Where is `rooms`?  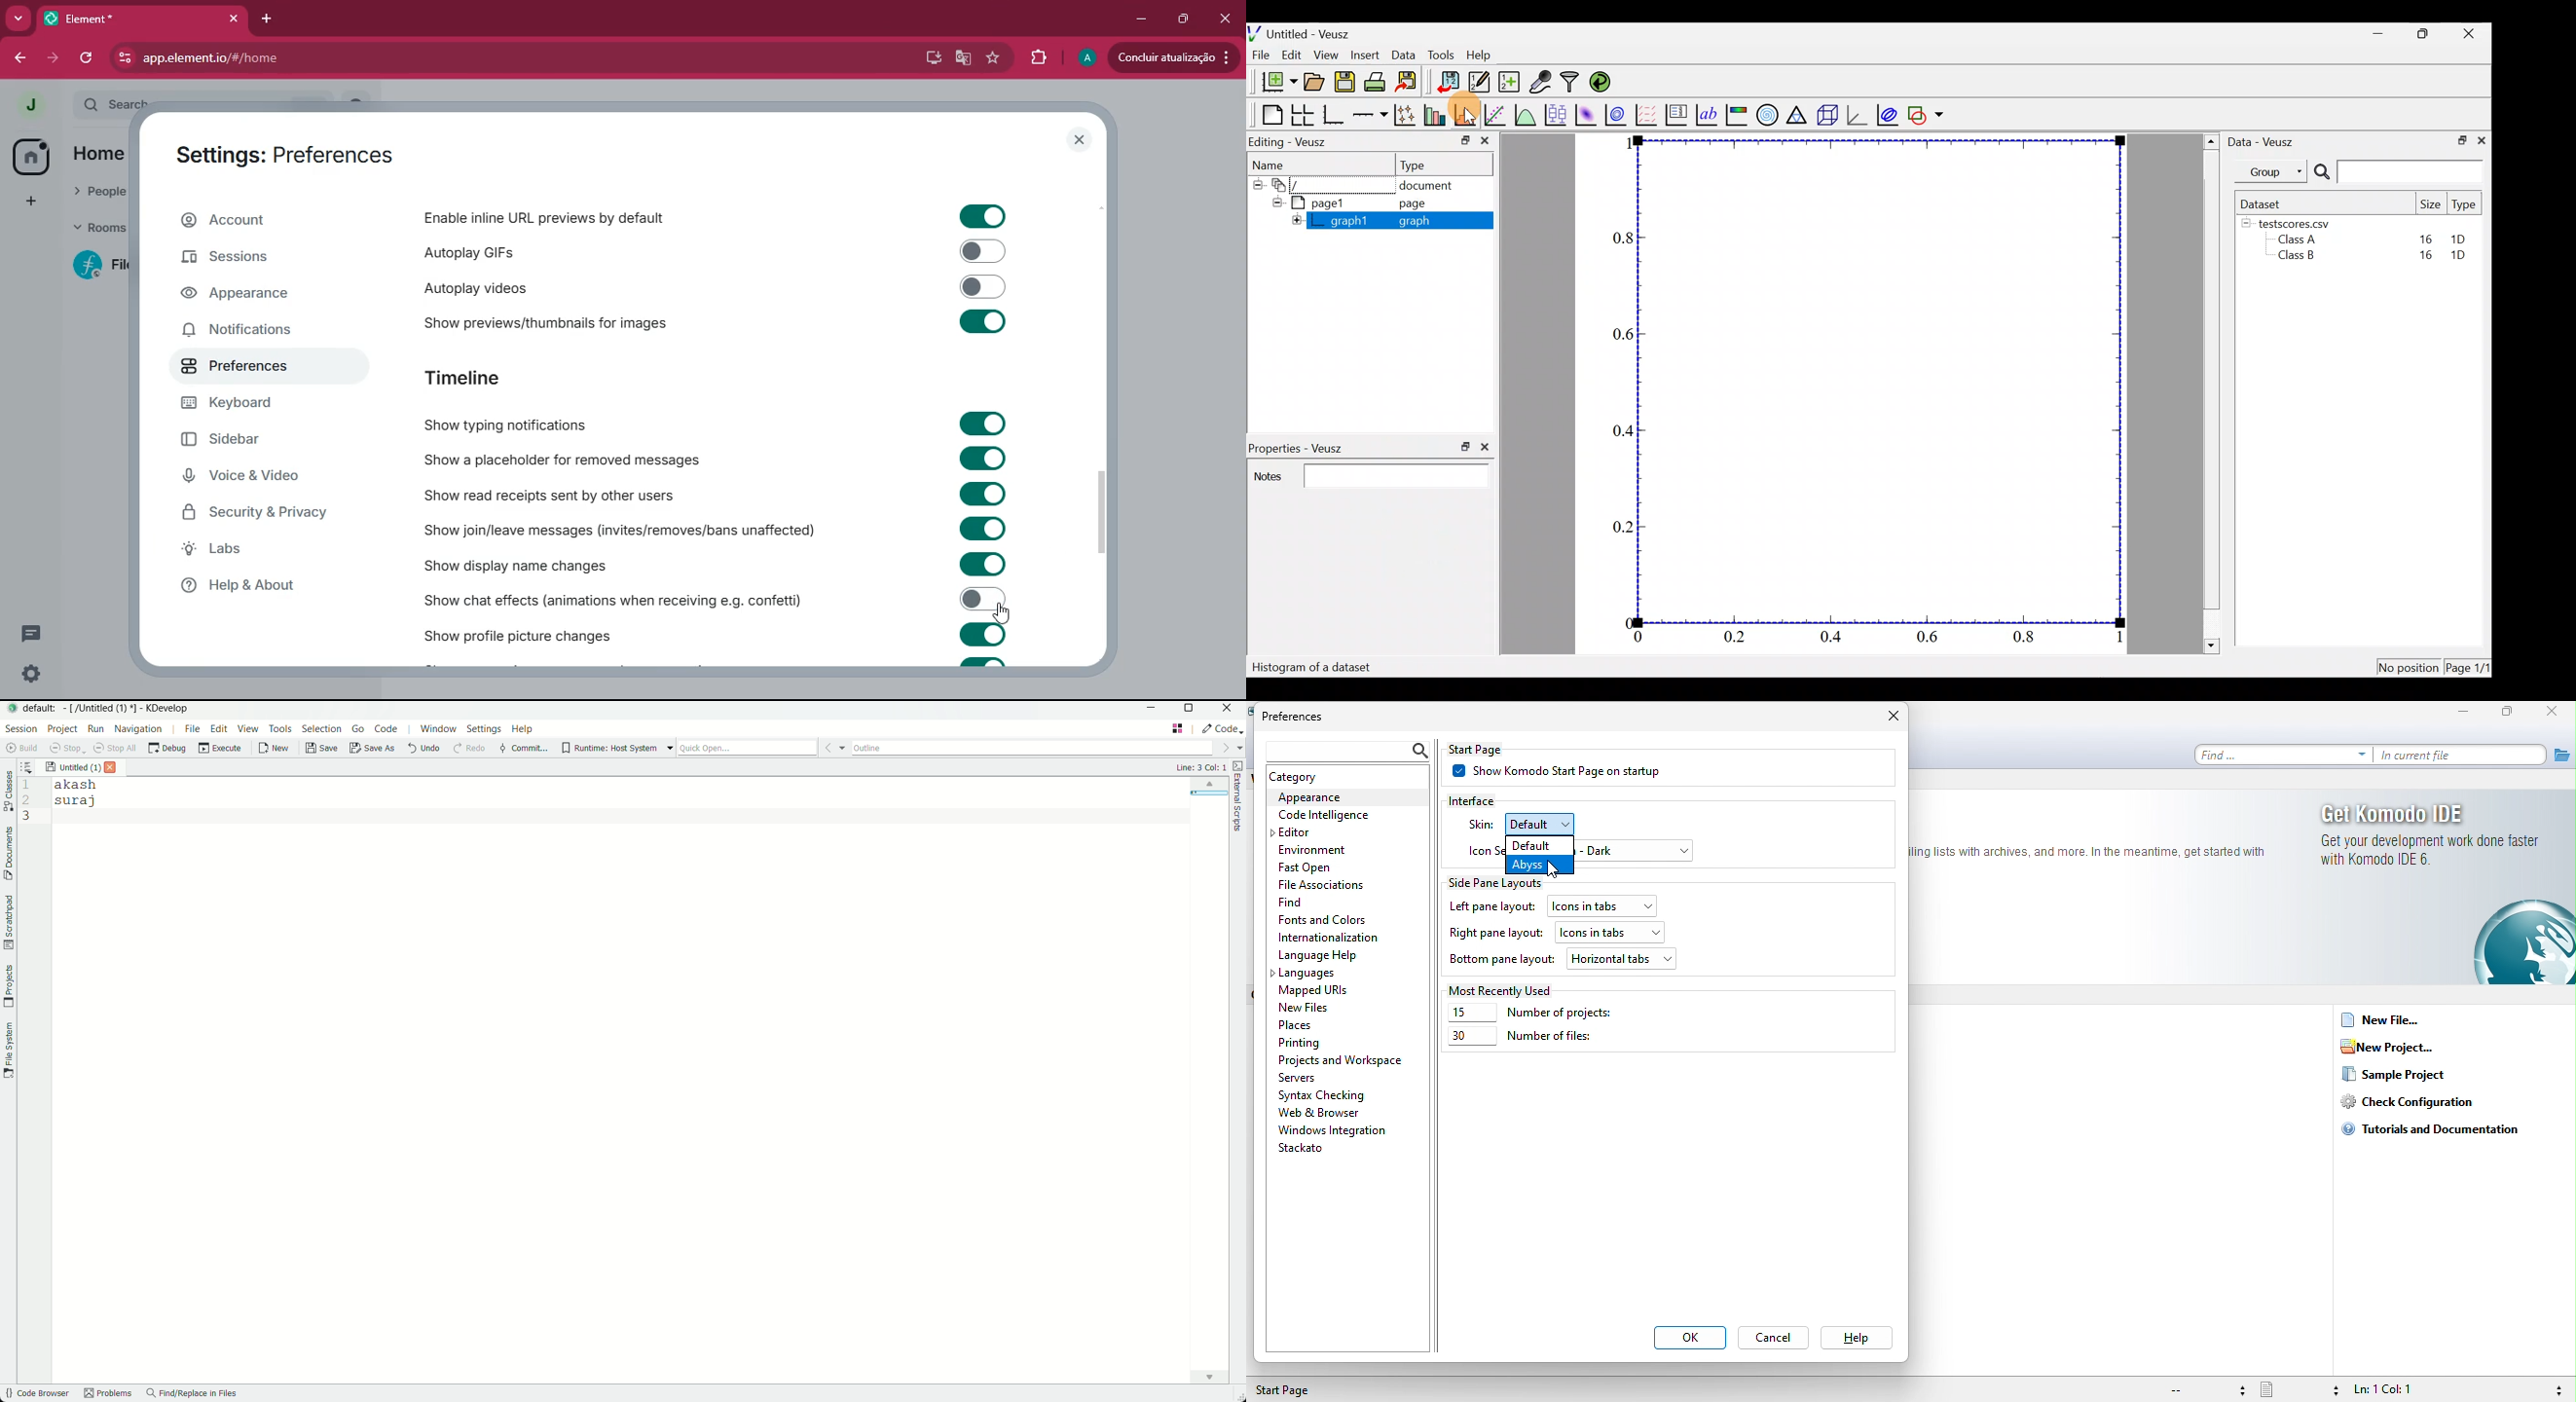 rooms is located at coordinates (93, 229).